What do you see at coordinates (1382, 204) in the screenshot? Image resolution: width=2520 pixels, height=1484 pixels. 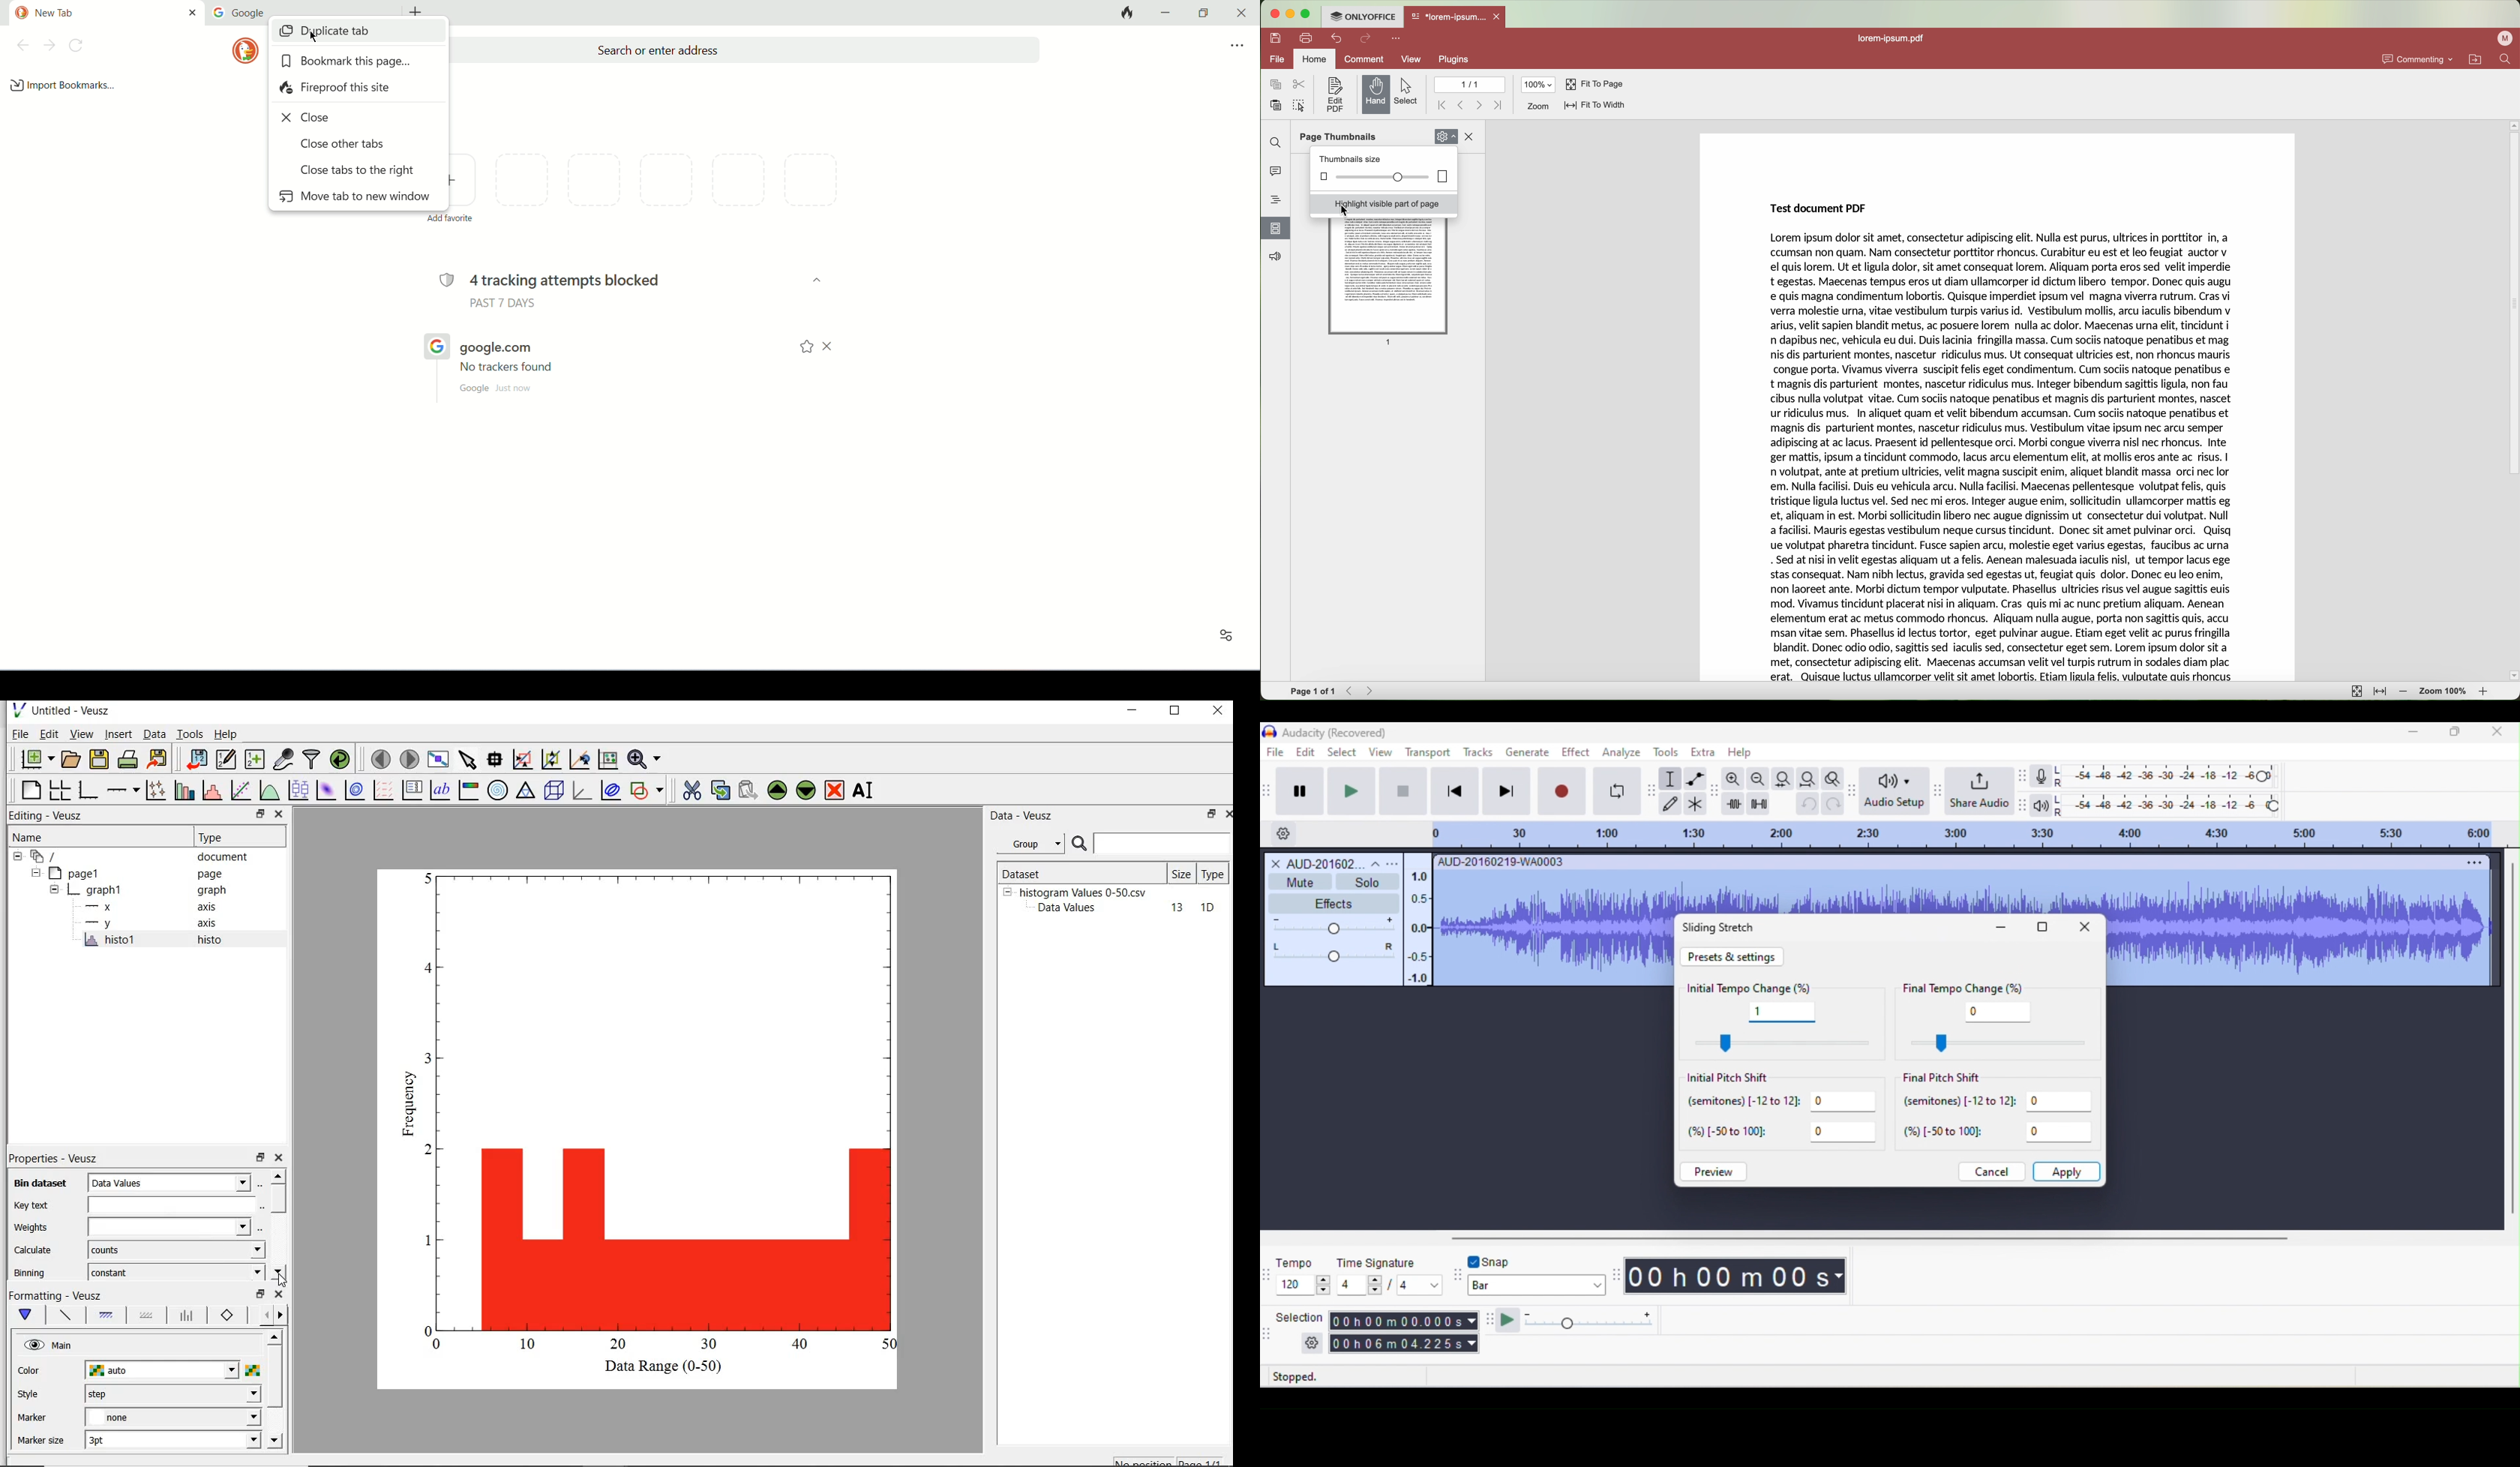 I see `Highlight visible part of page` at bounding box center [1382, 204].